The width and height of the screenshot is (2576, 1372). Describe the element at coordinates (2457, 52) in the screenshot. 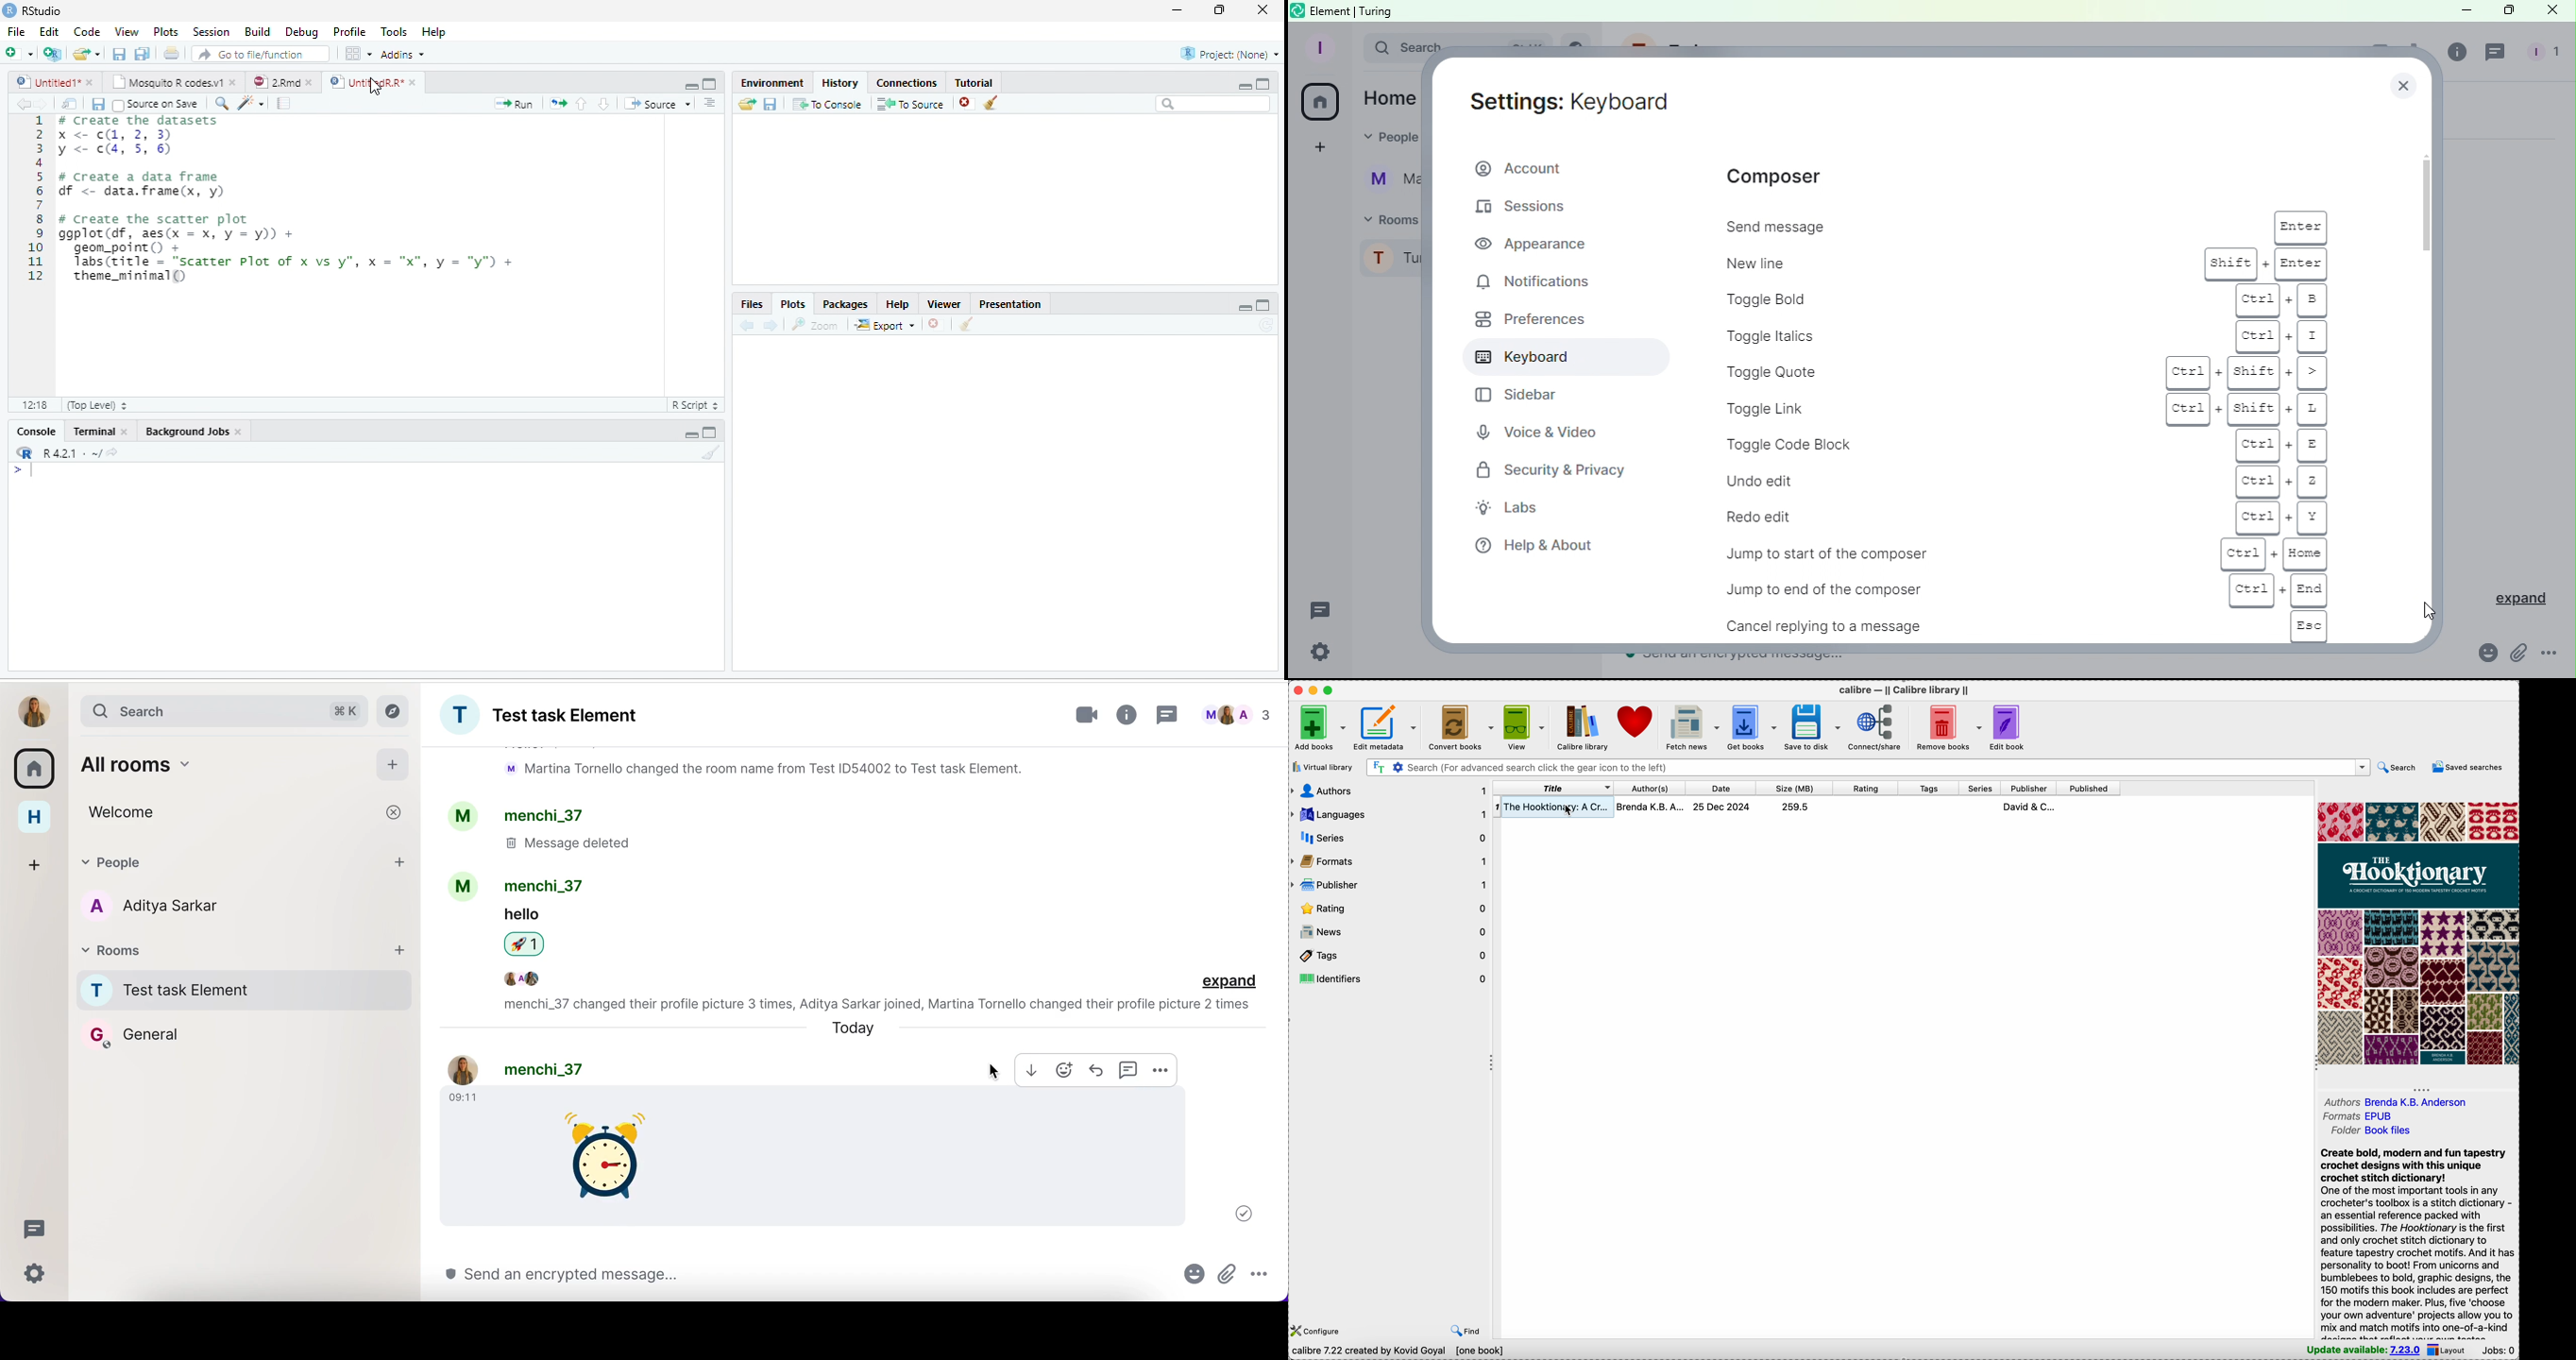

I see `Room info` at that location.